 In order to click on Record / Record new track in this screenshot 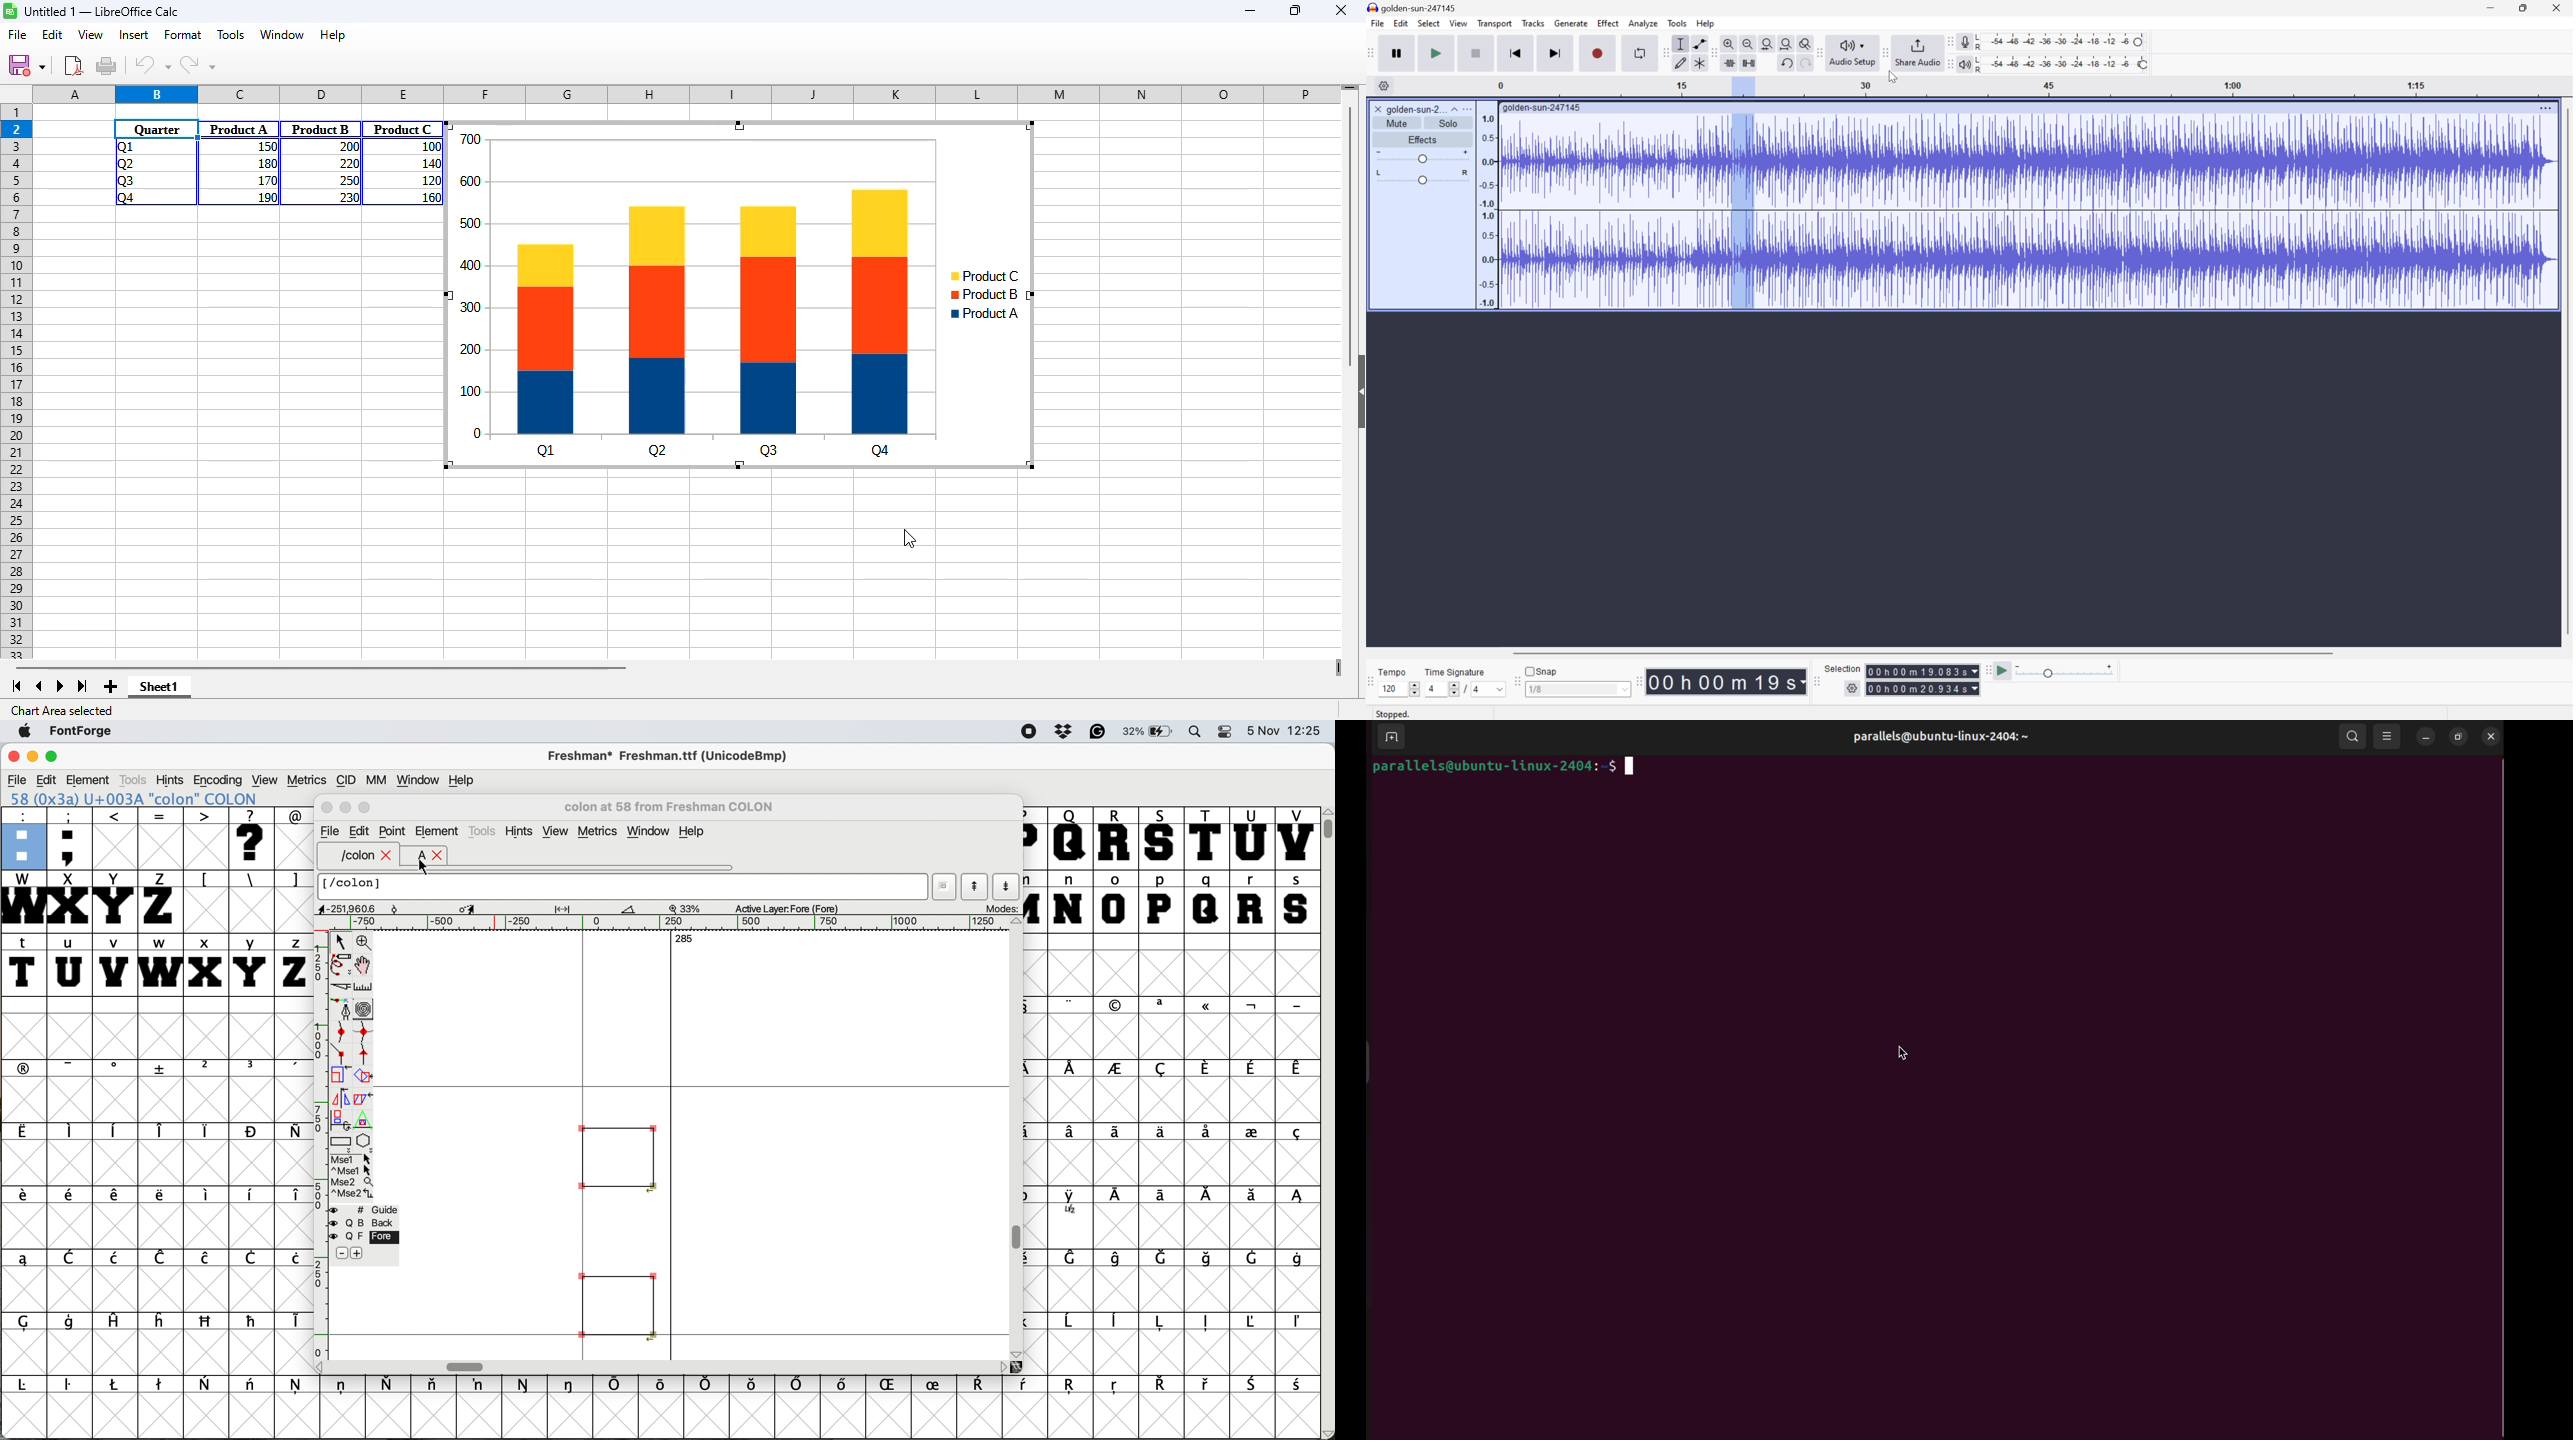, I will do `click(1599, 53)`.